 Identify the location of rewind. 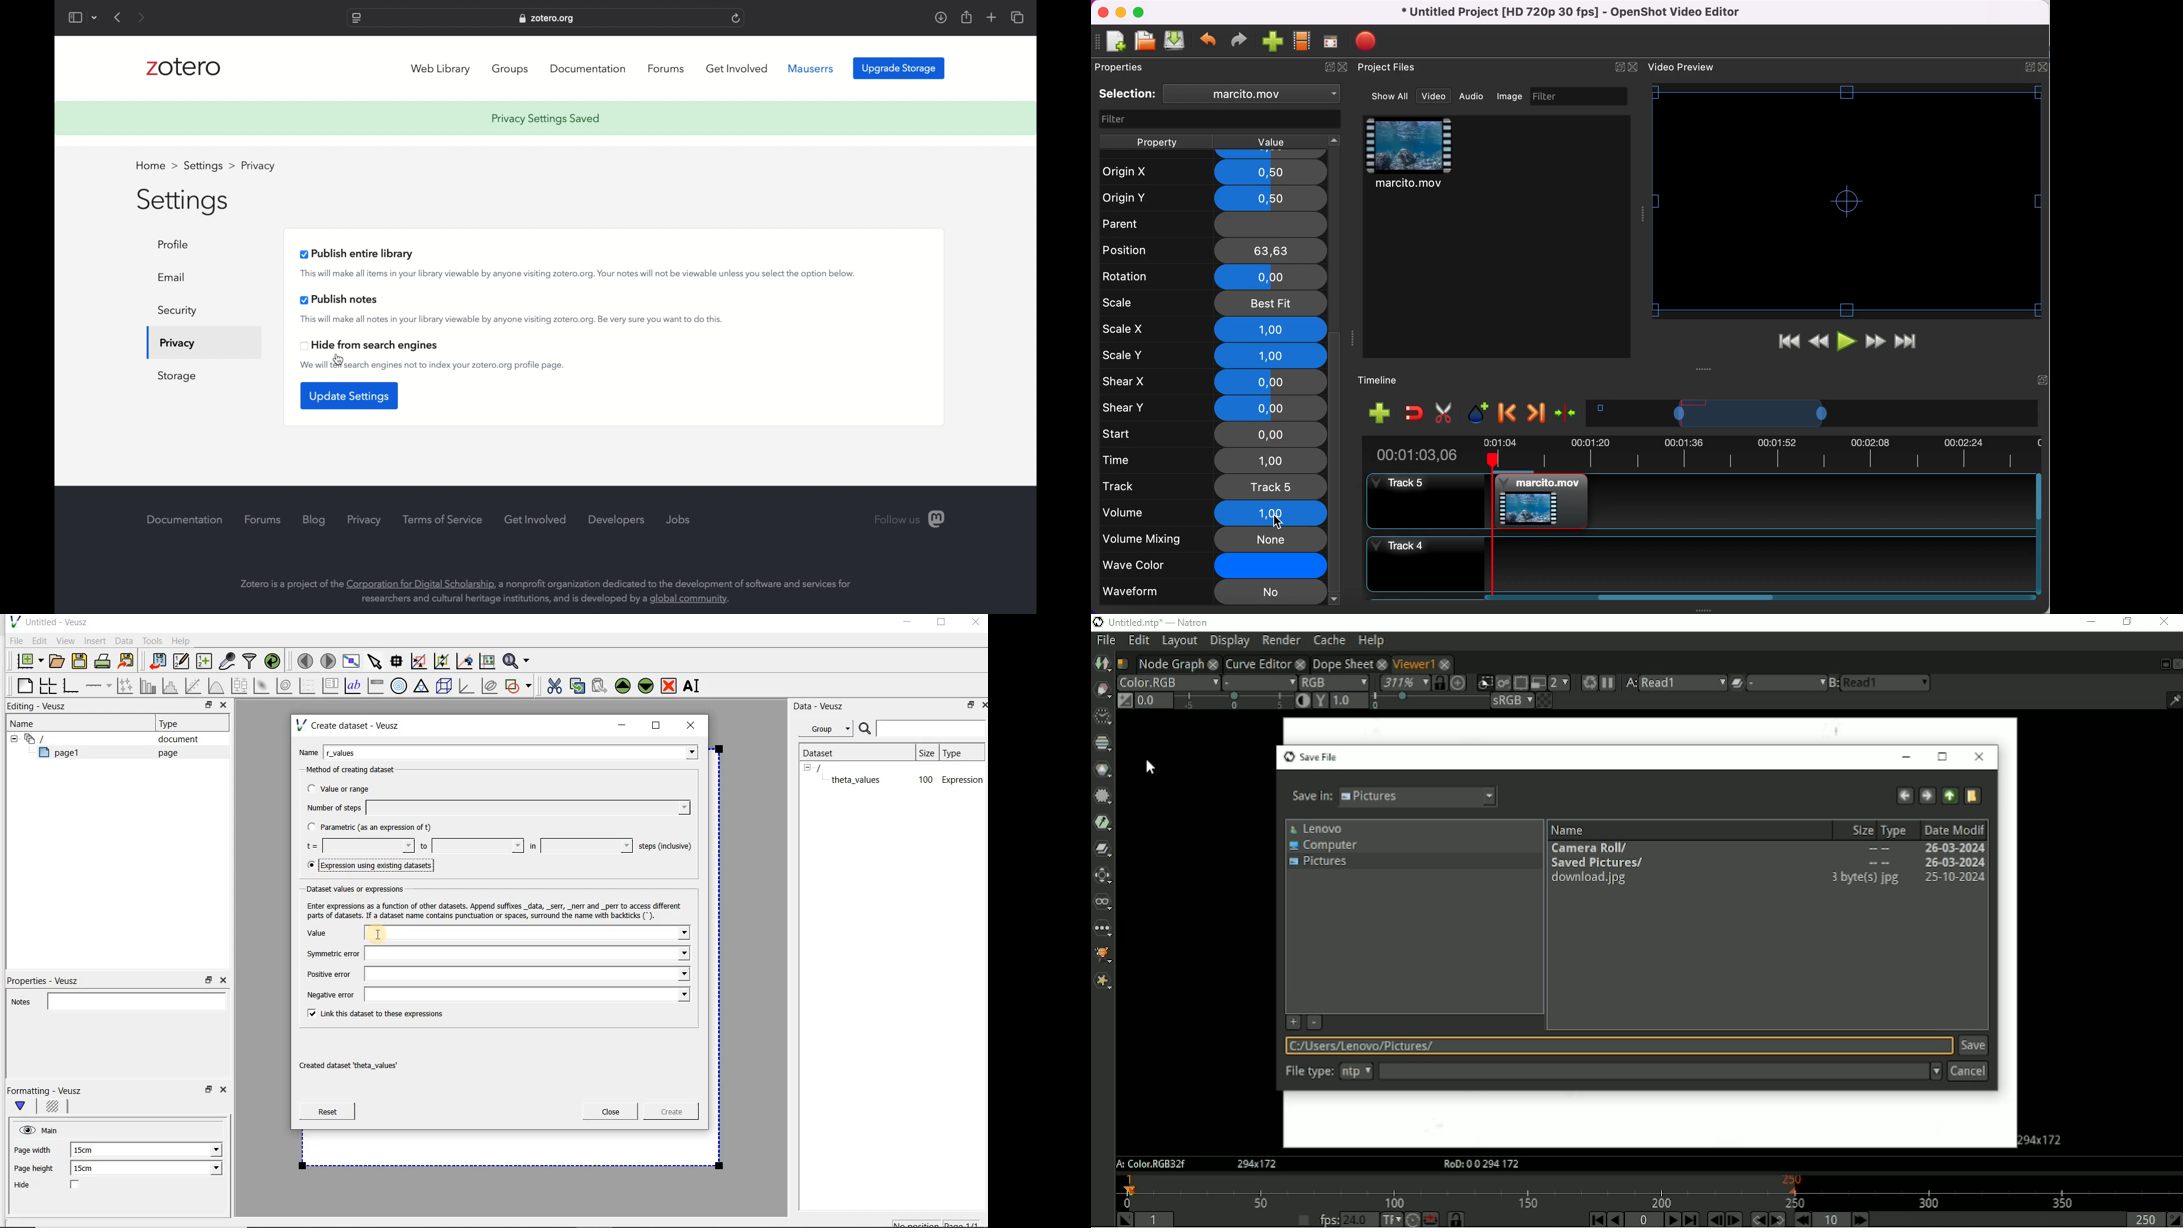
(1820, 344).